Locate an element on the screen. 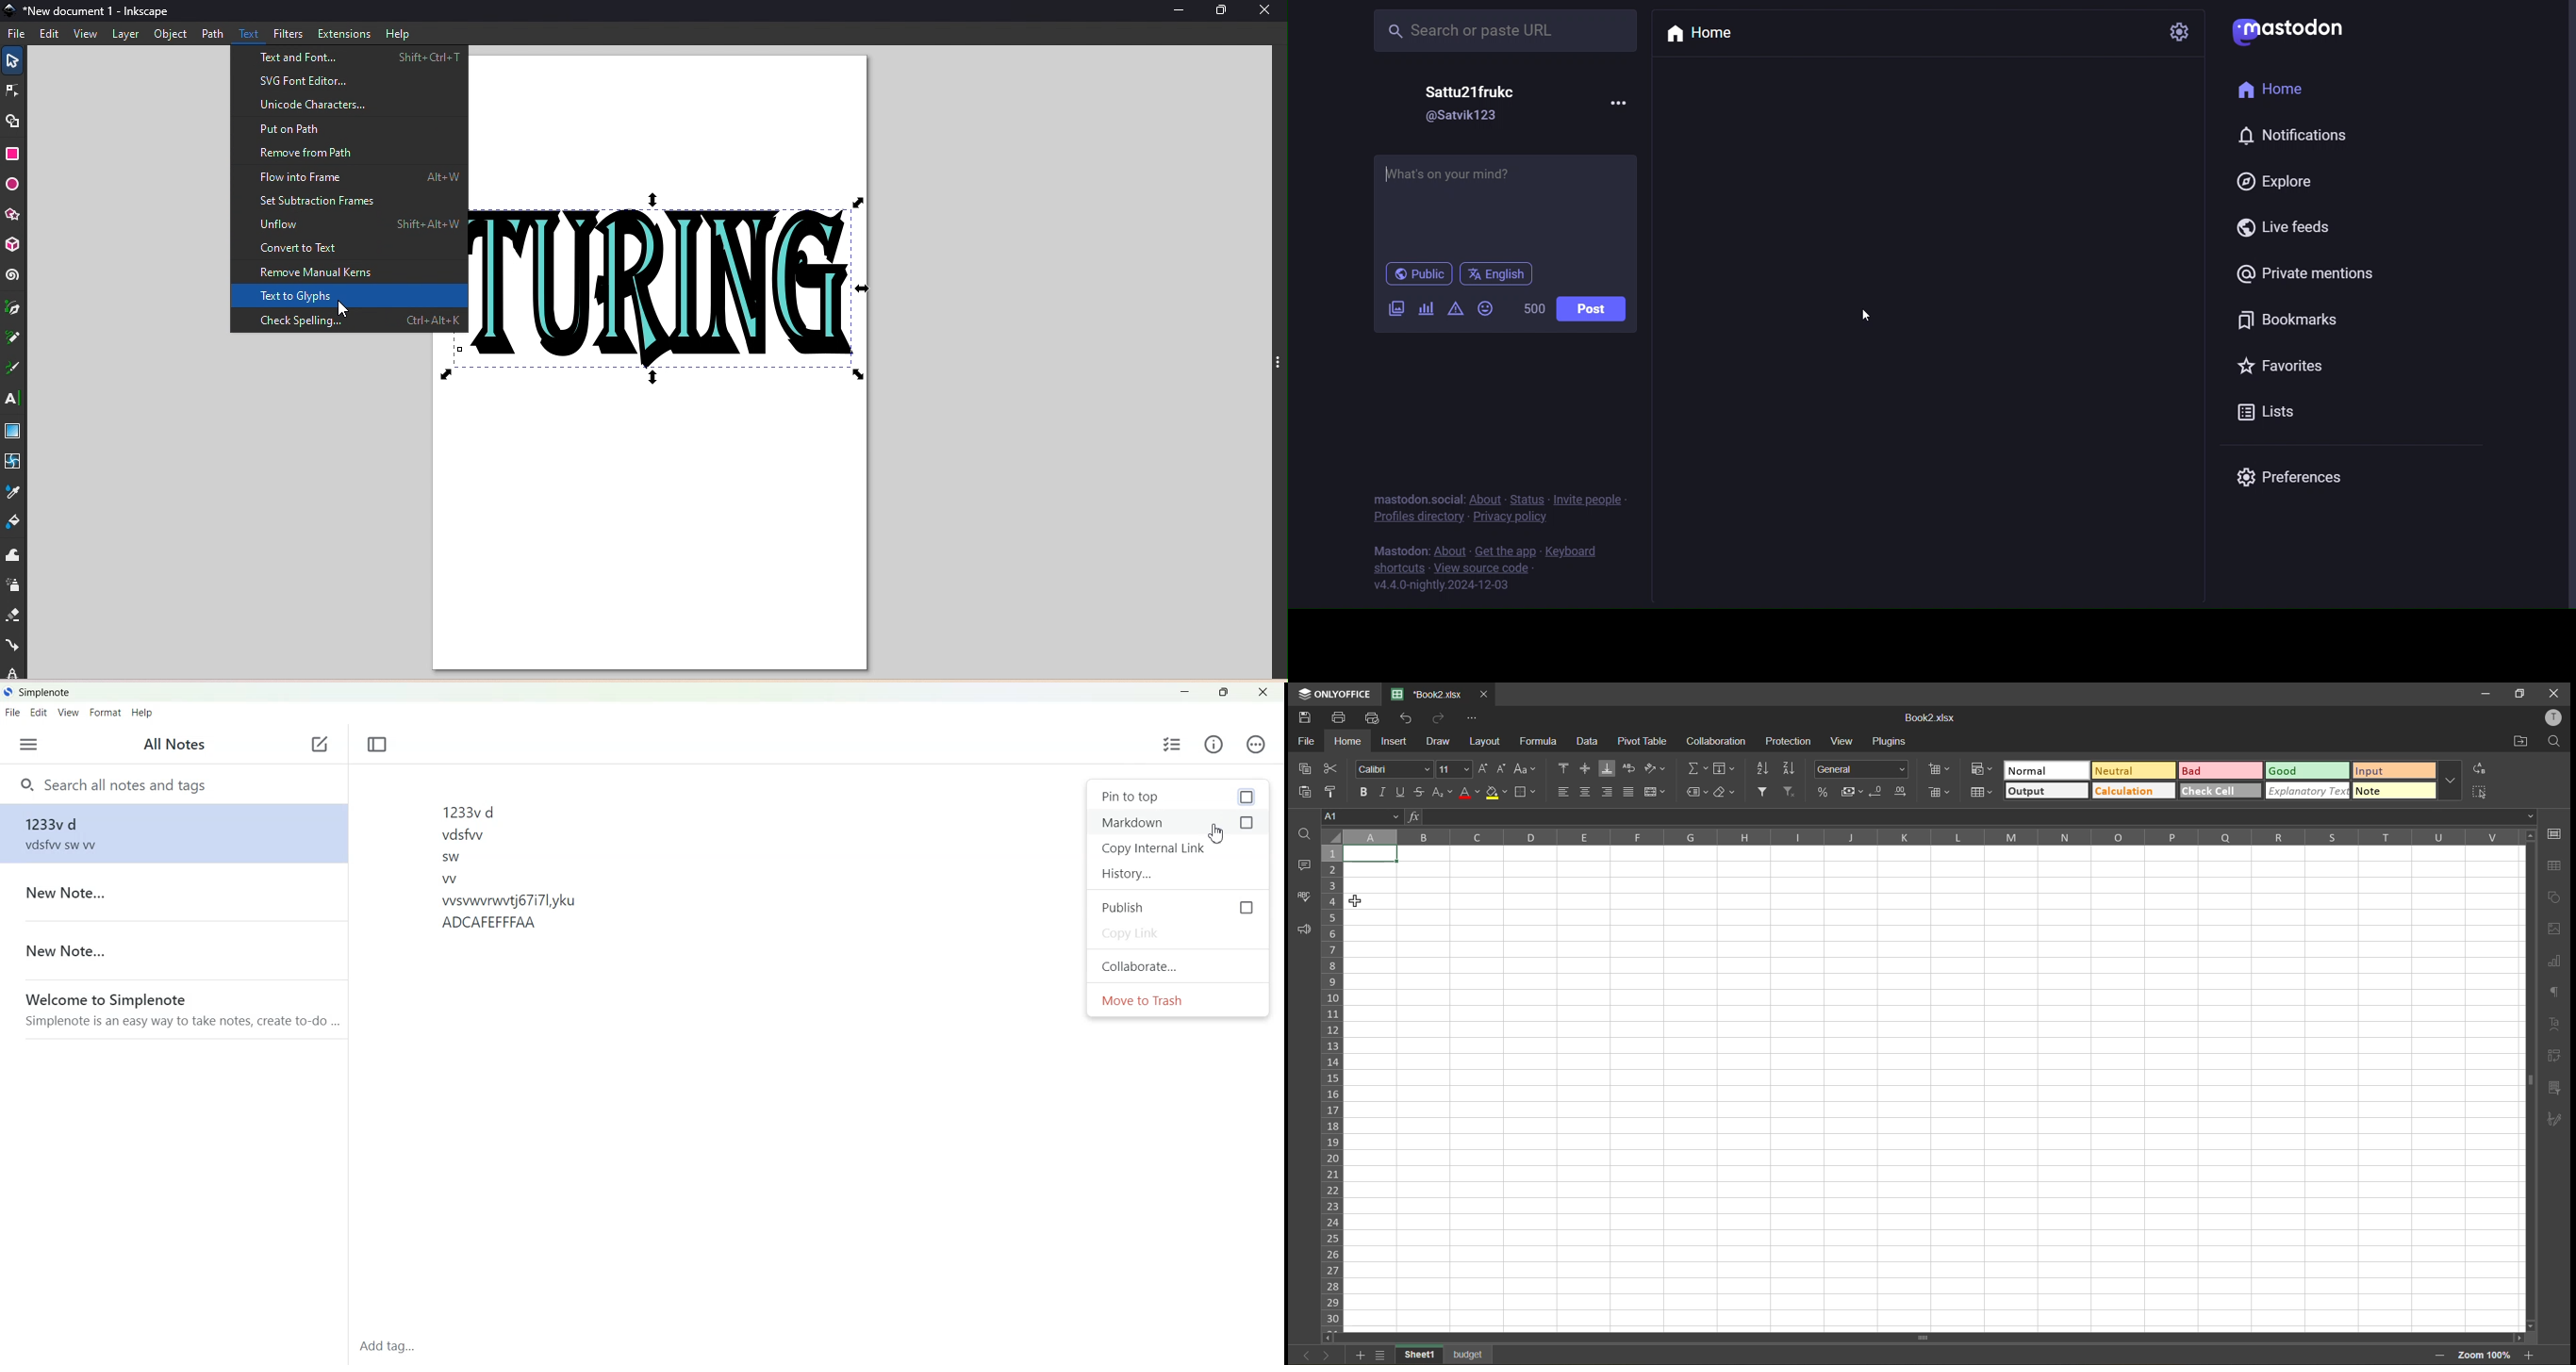 This screenshot has height=1372, width=2576. 1233 d sw W wewwwwwt6771 yku ADCAFEFFFAA is located at coordinates (715, 1053).